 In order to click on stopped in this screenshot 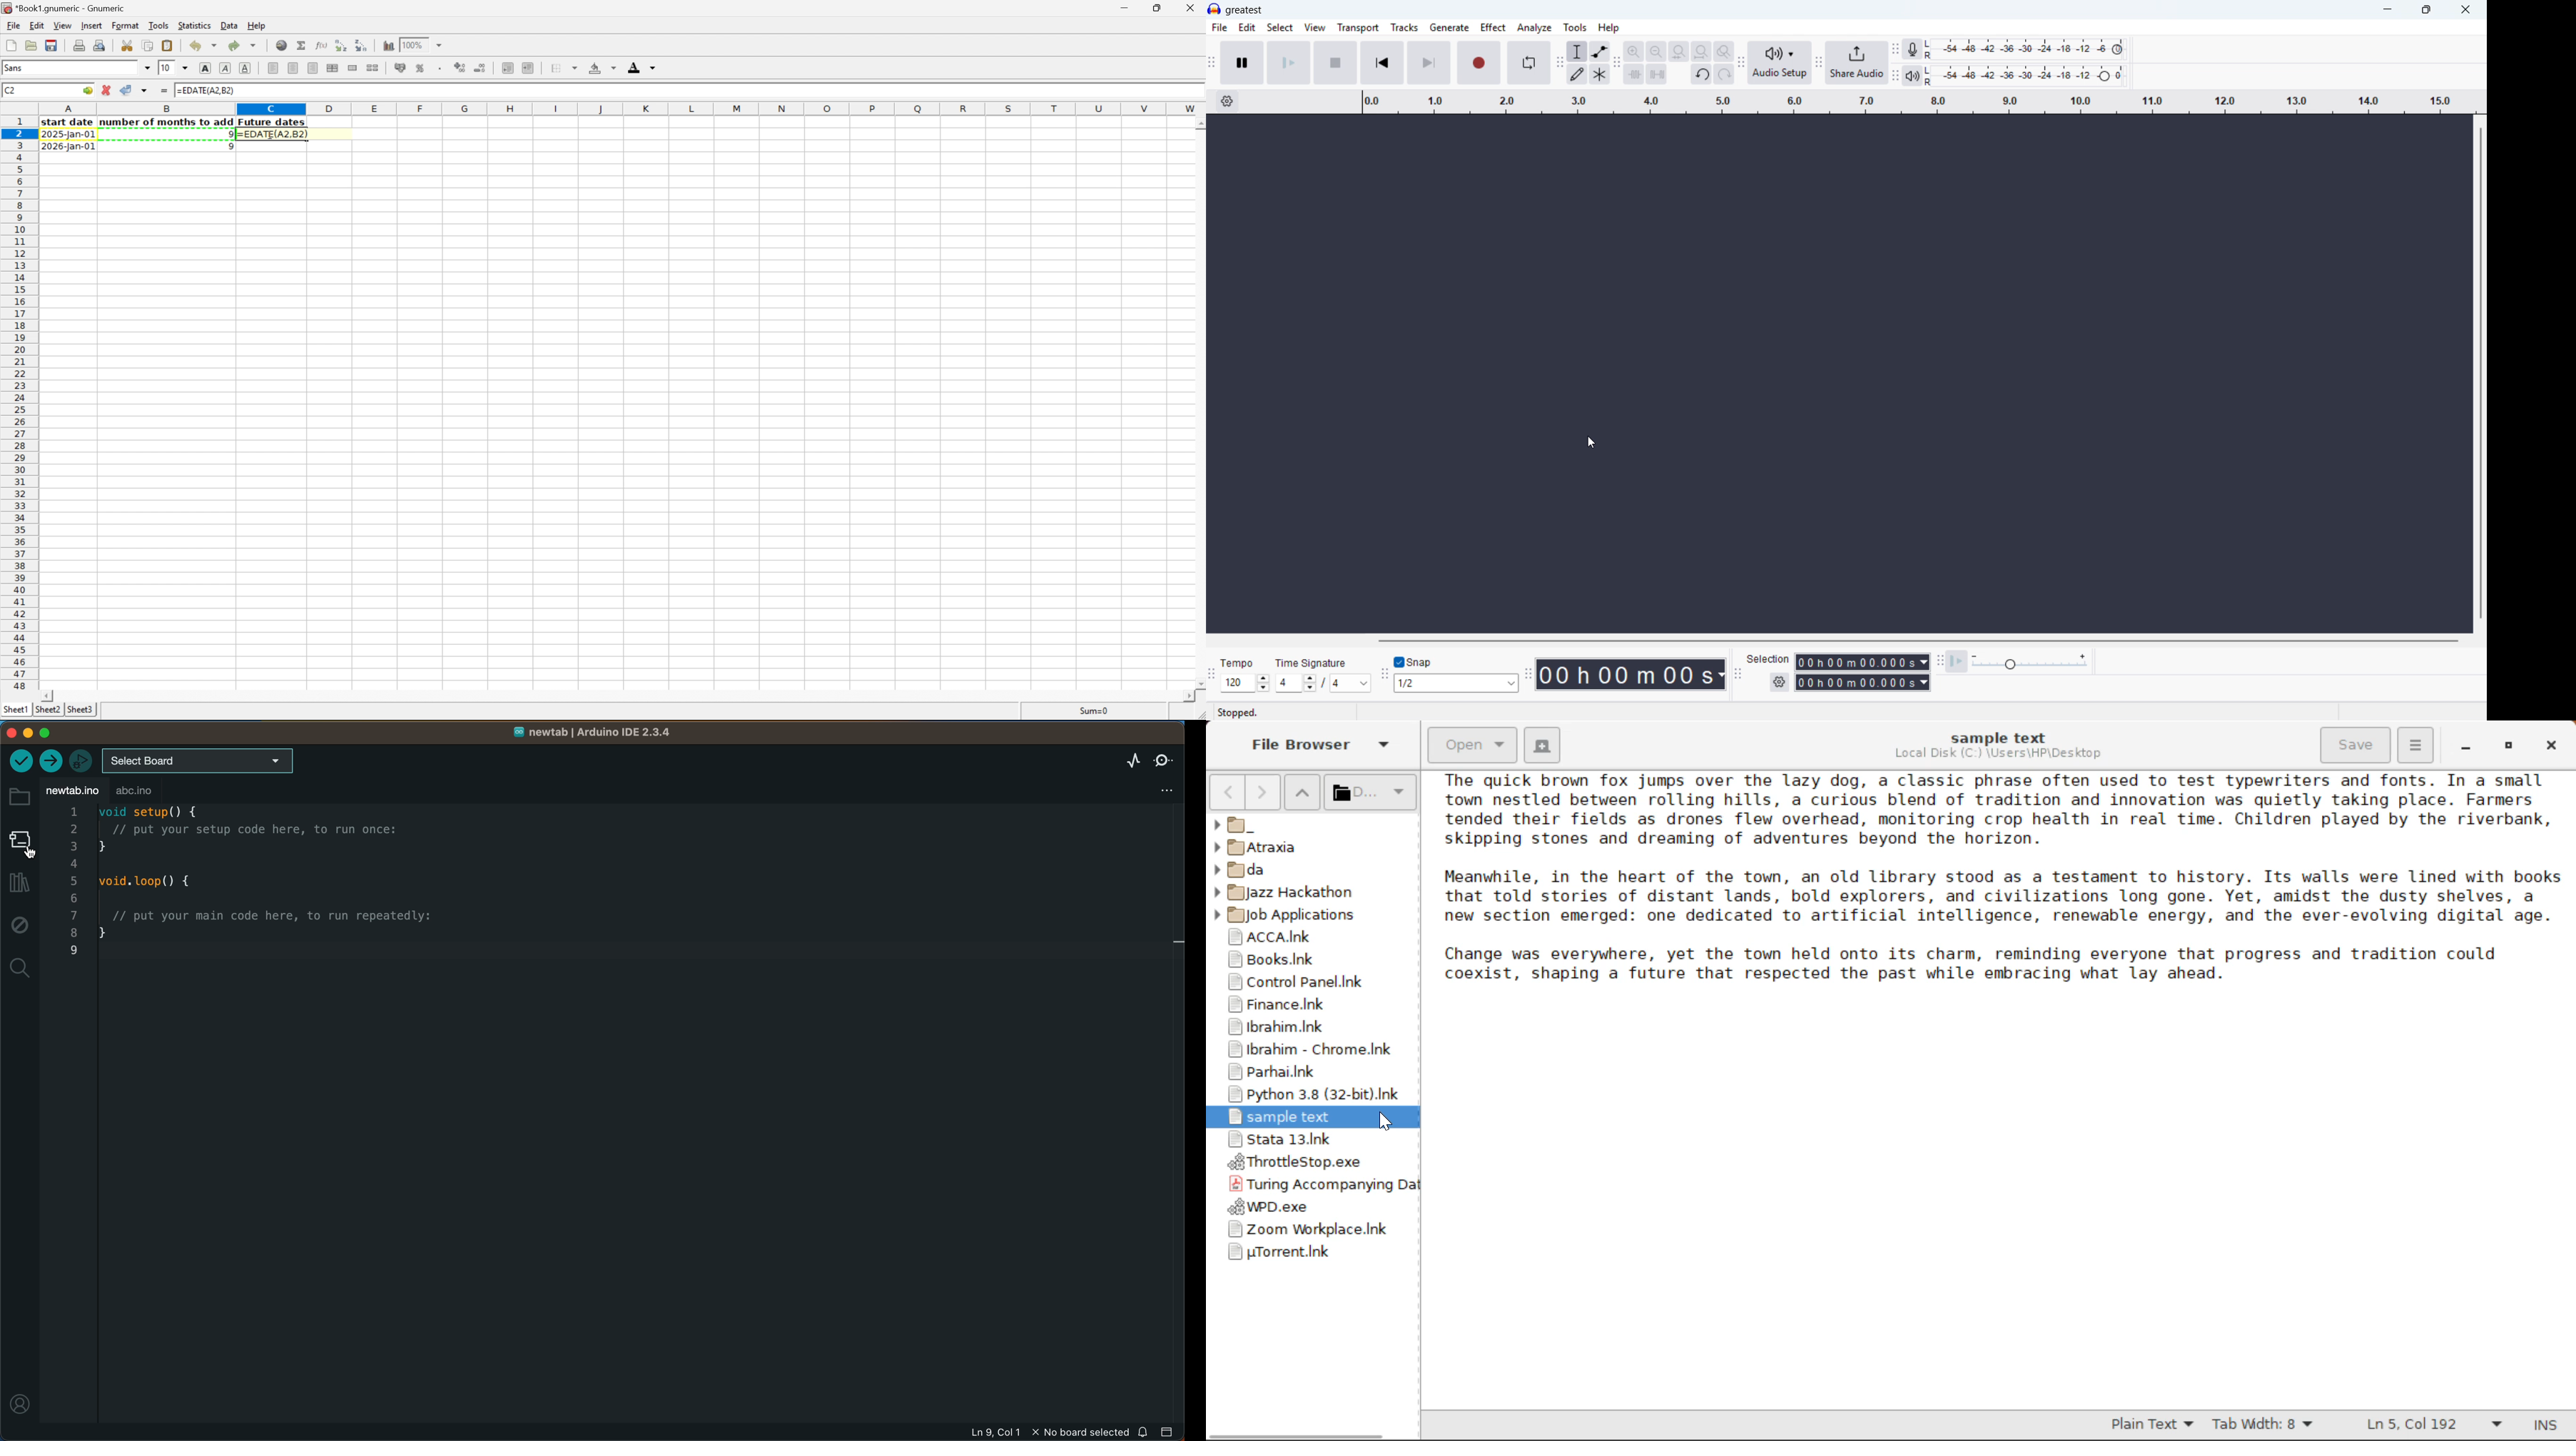, I will do `click(1237, 713)`.